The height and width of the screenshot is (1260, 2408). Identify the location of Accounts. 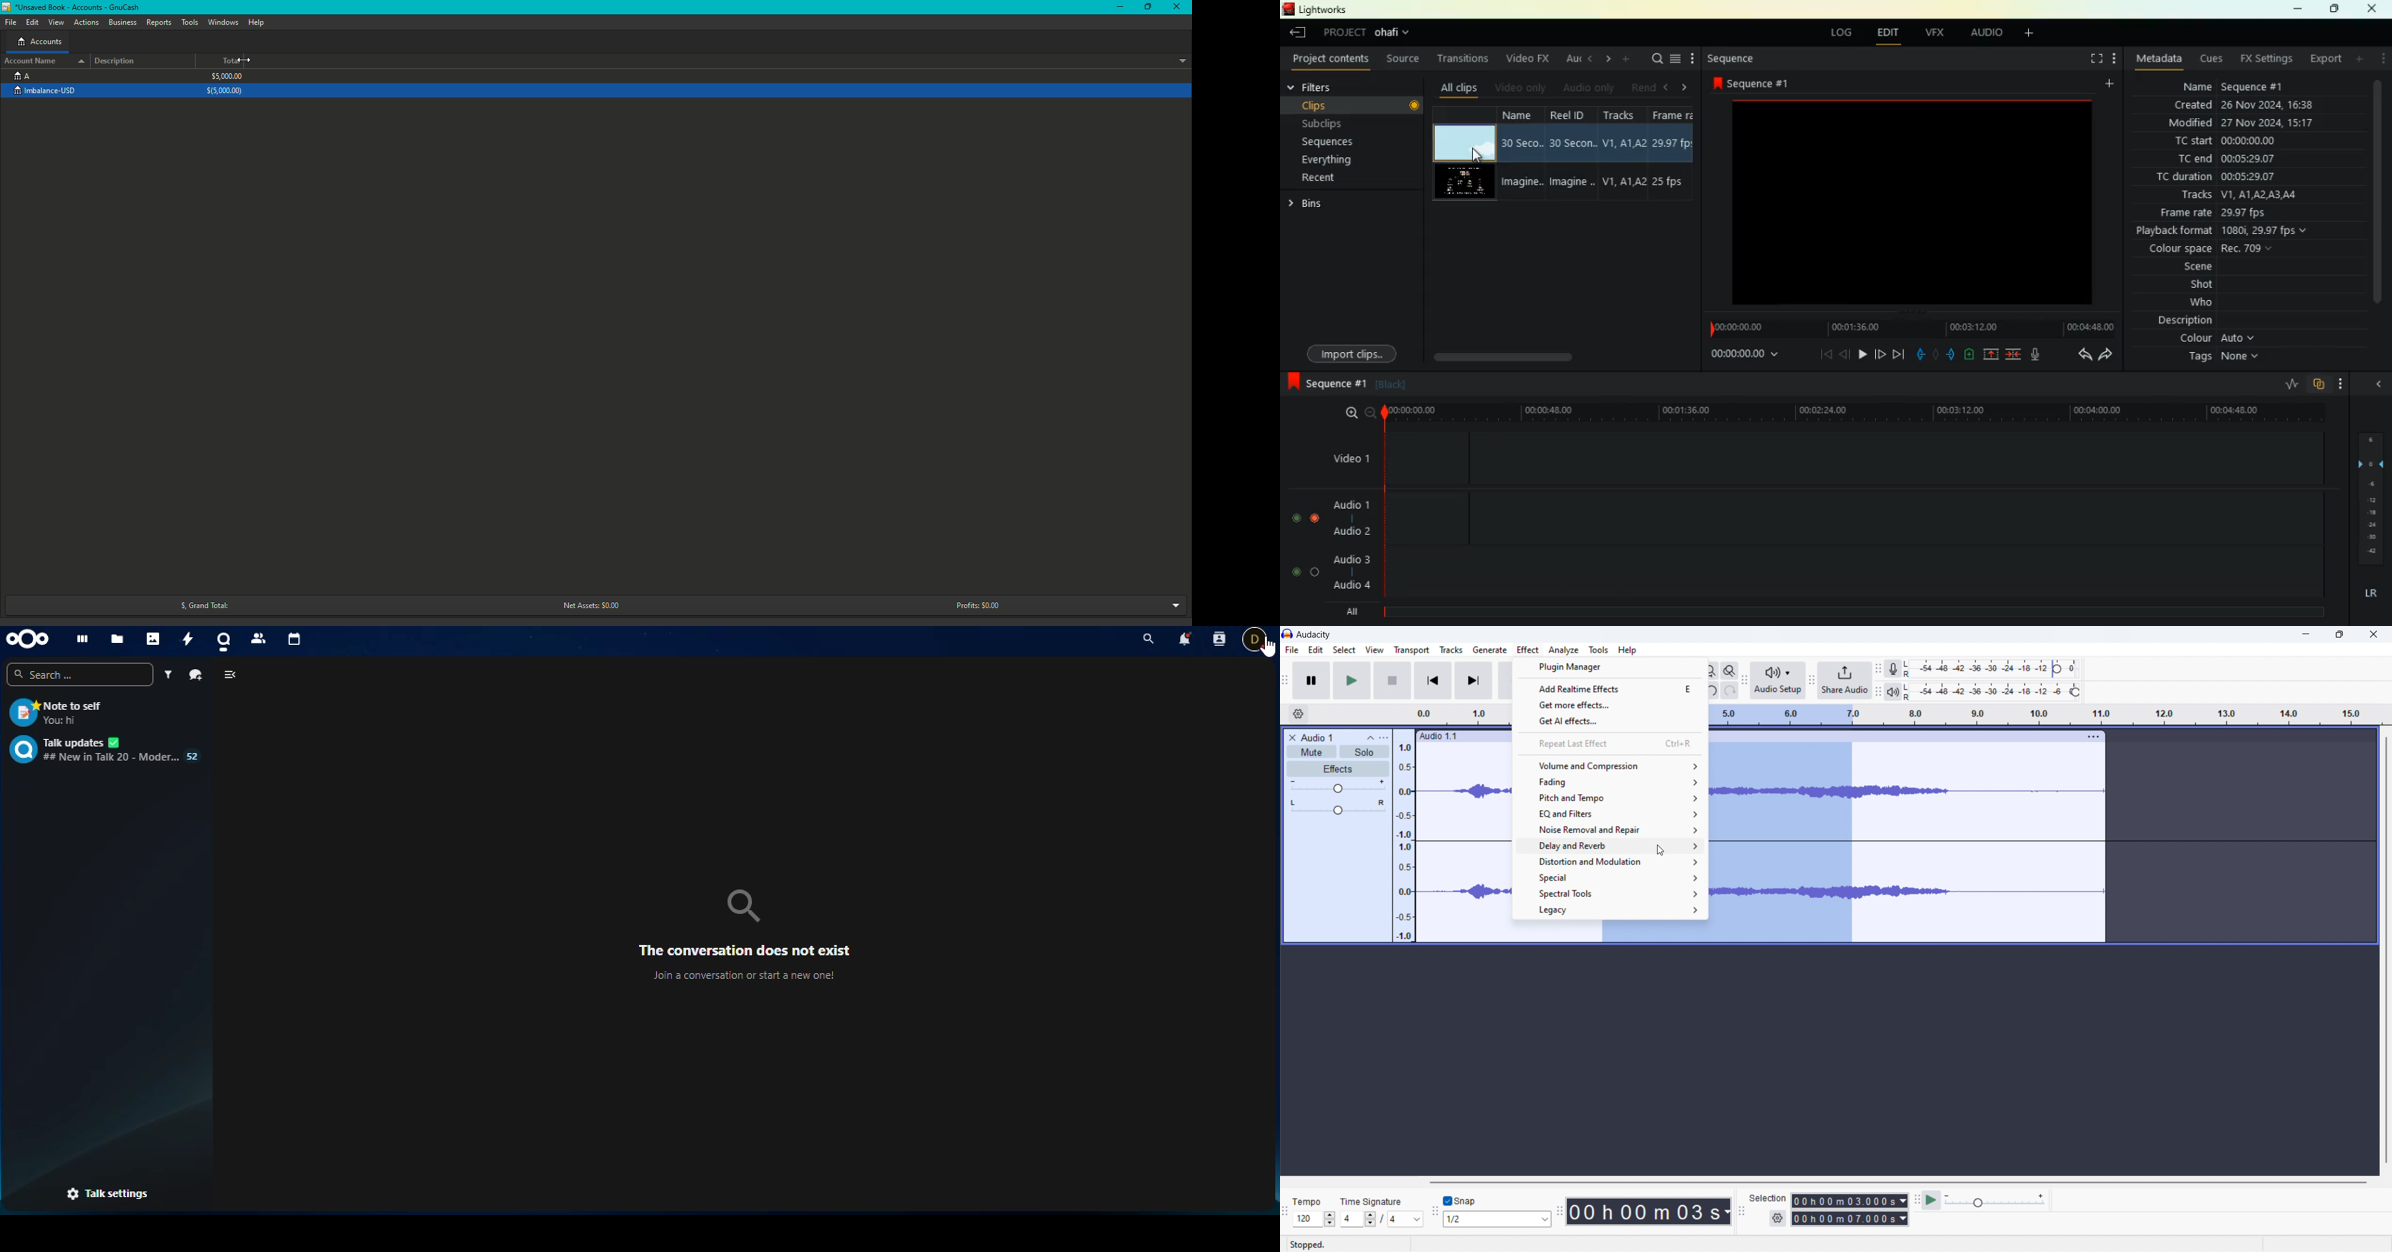
(39, 43).